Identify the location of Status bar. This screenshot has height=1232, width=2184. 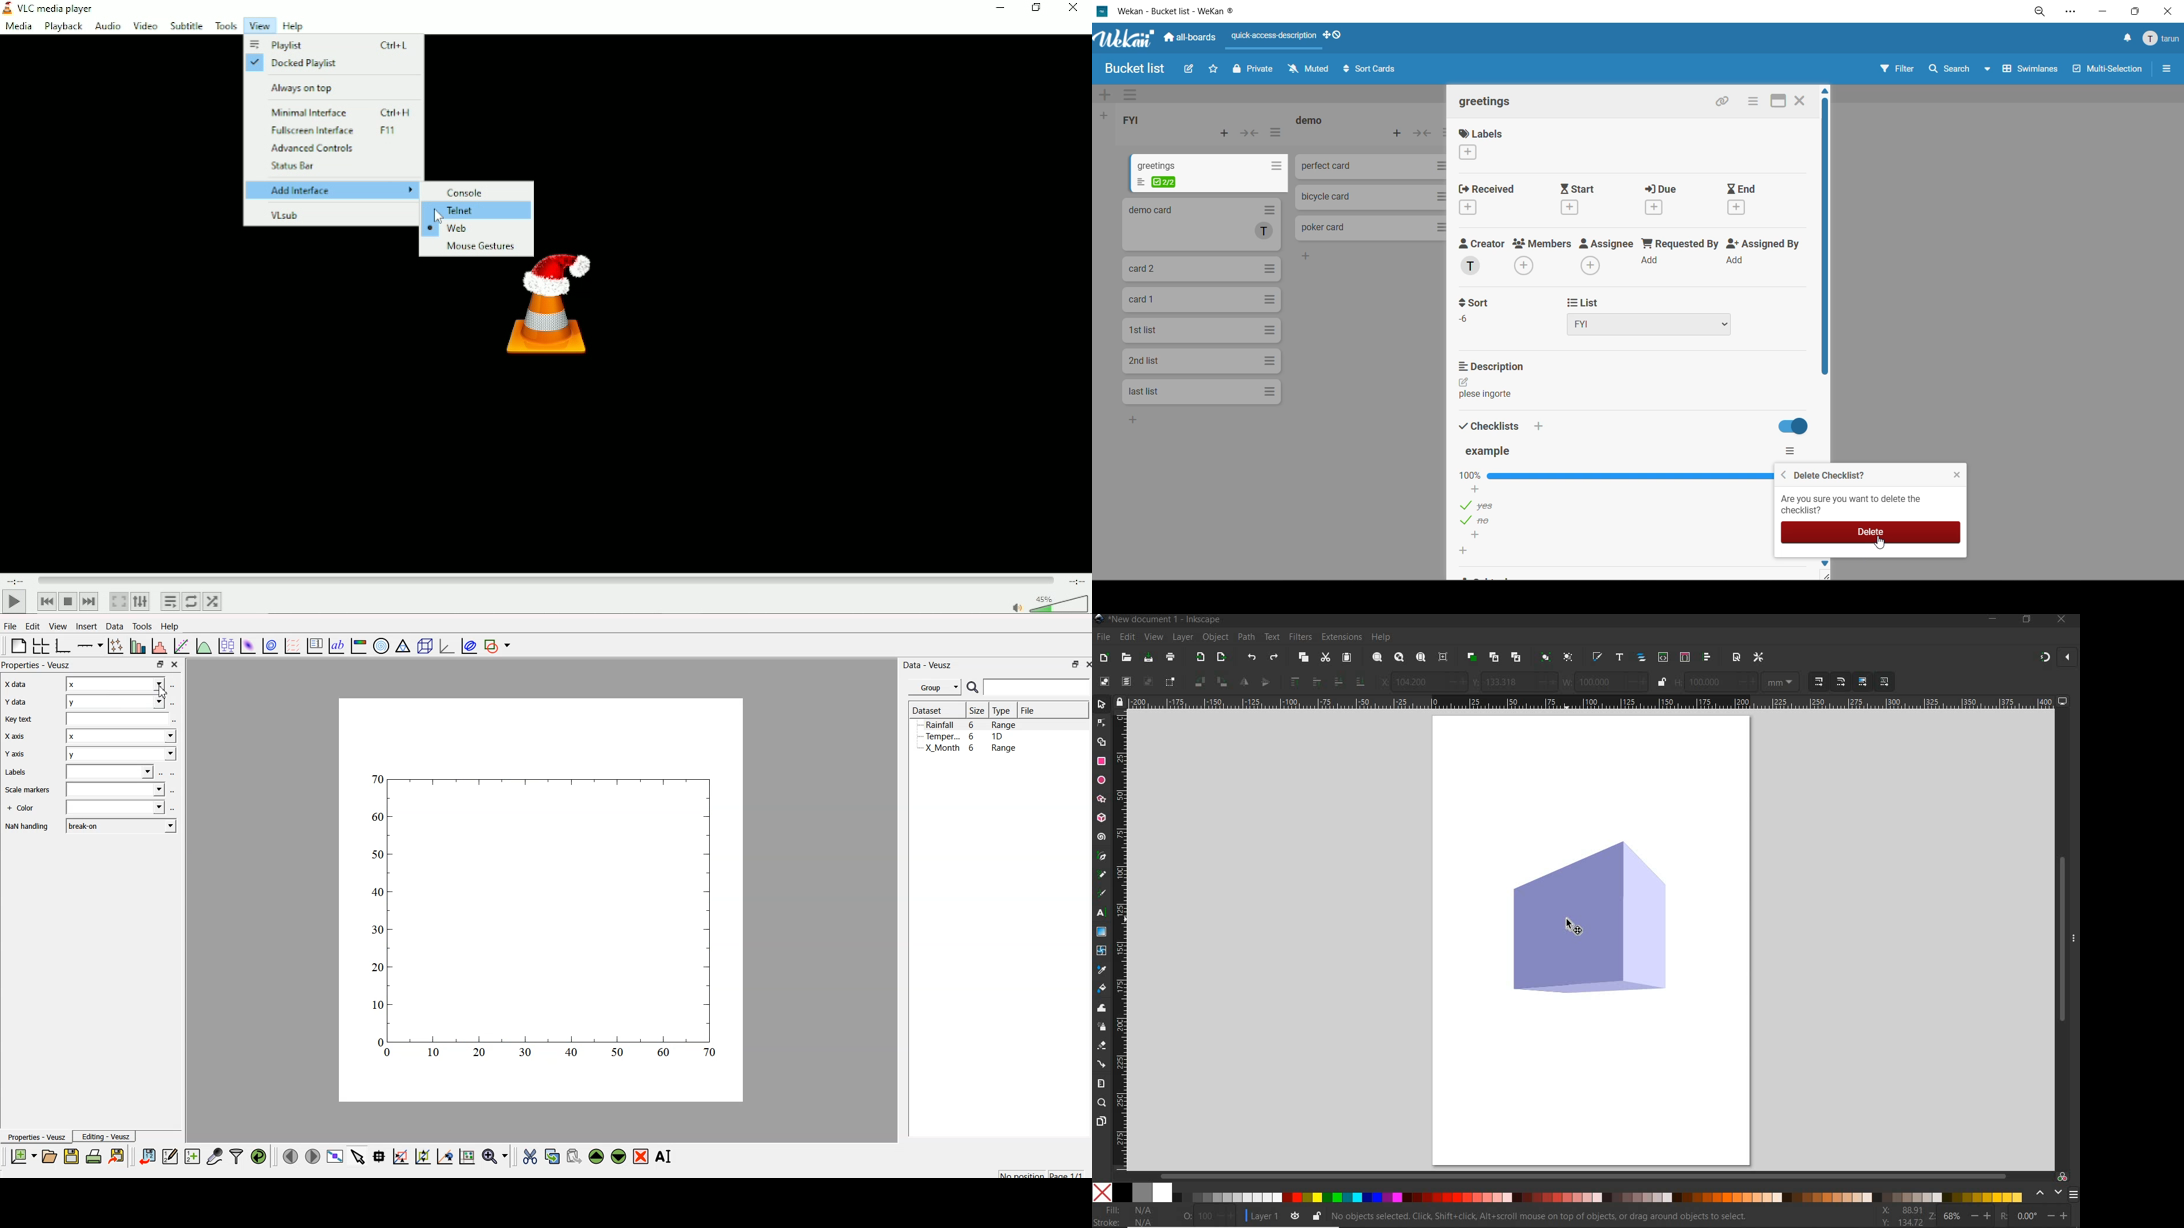
(295, 167).